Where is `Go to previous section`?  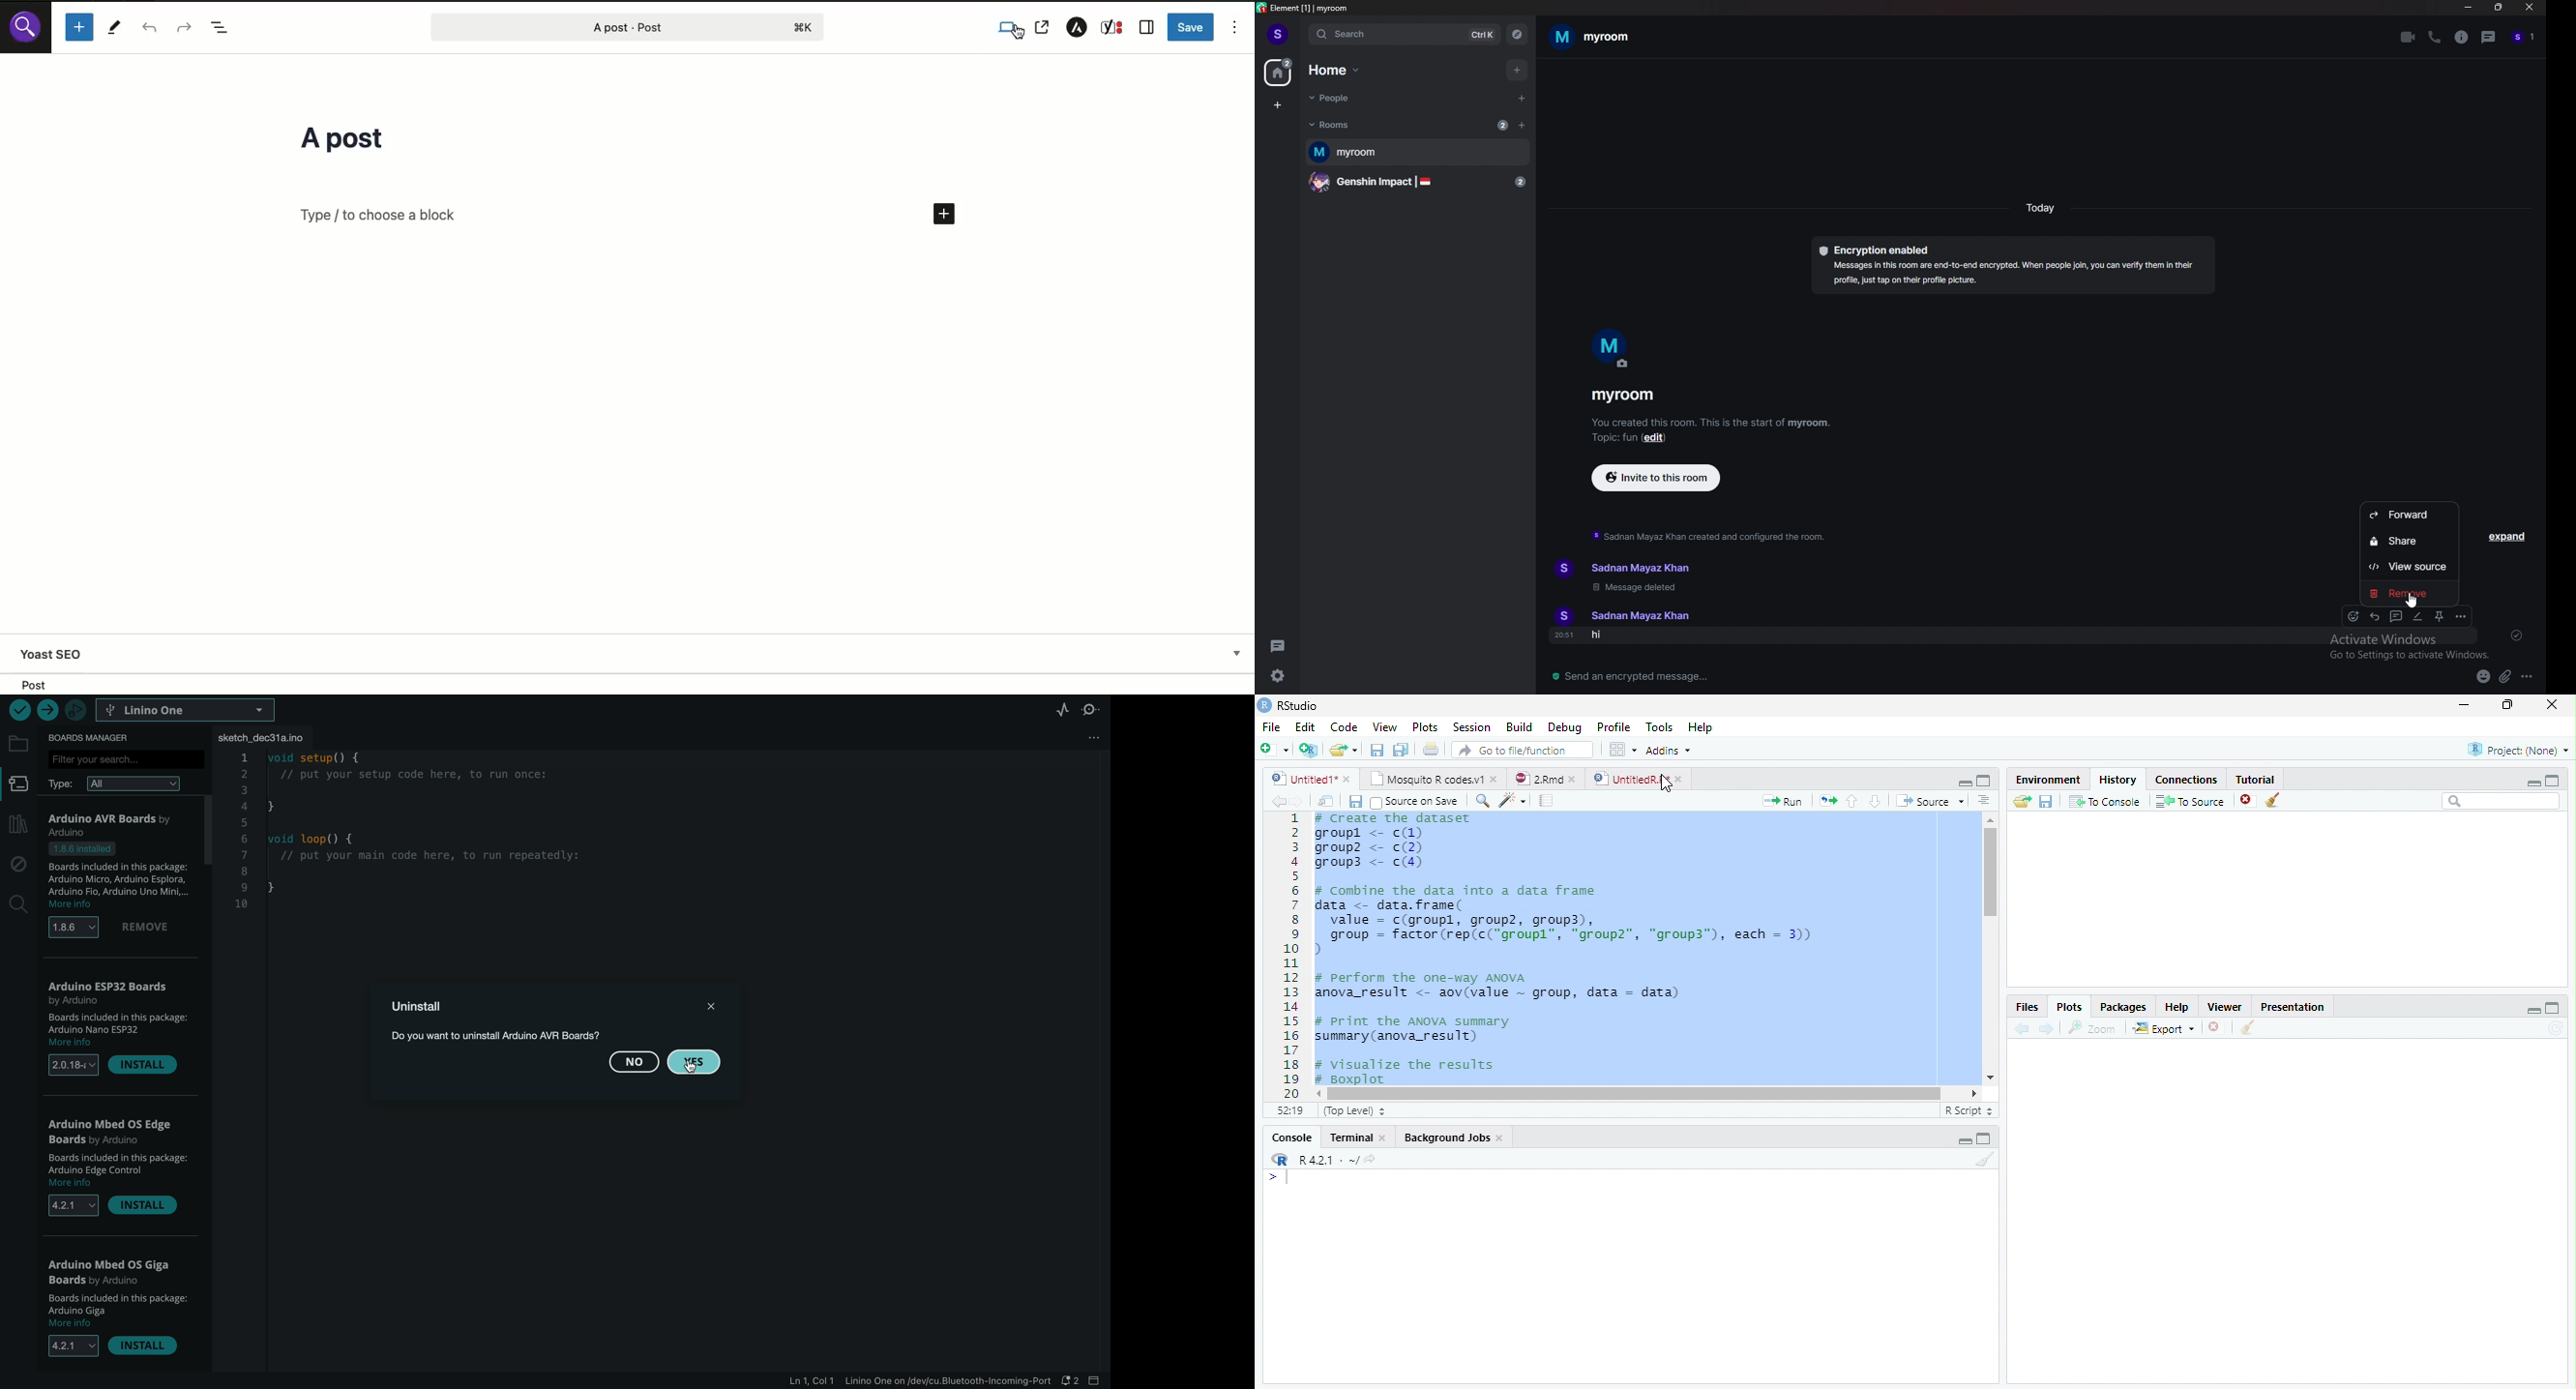
Go to previous section is located at coordinates (1851, 800).